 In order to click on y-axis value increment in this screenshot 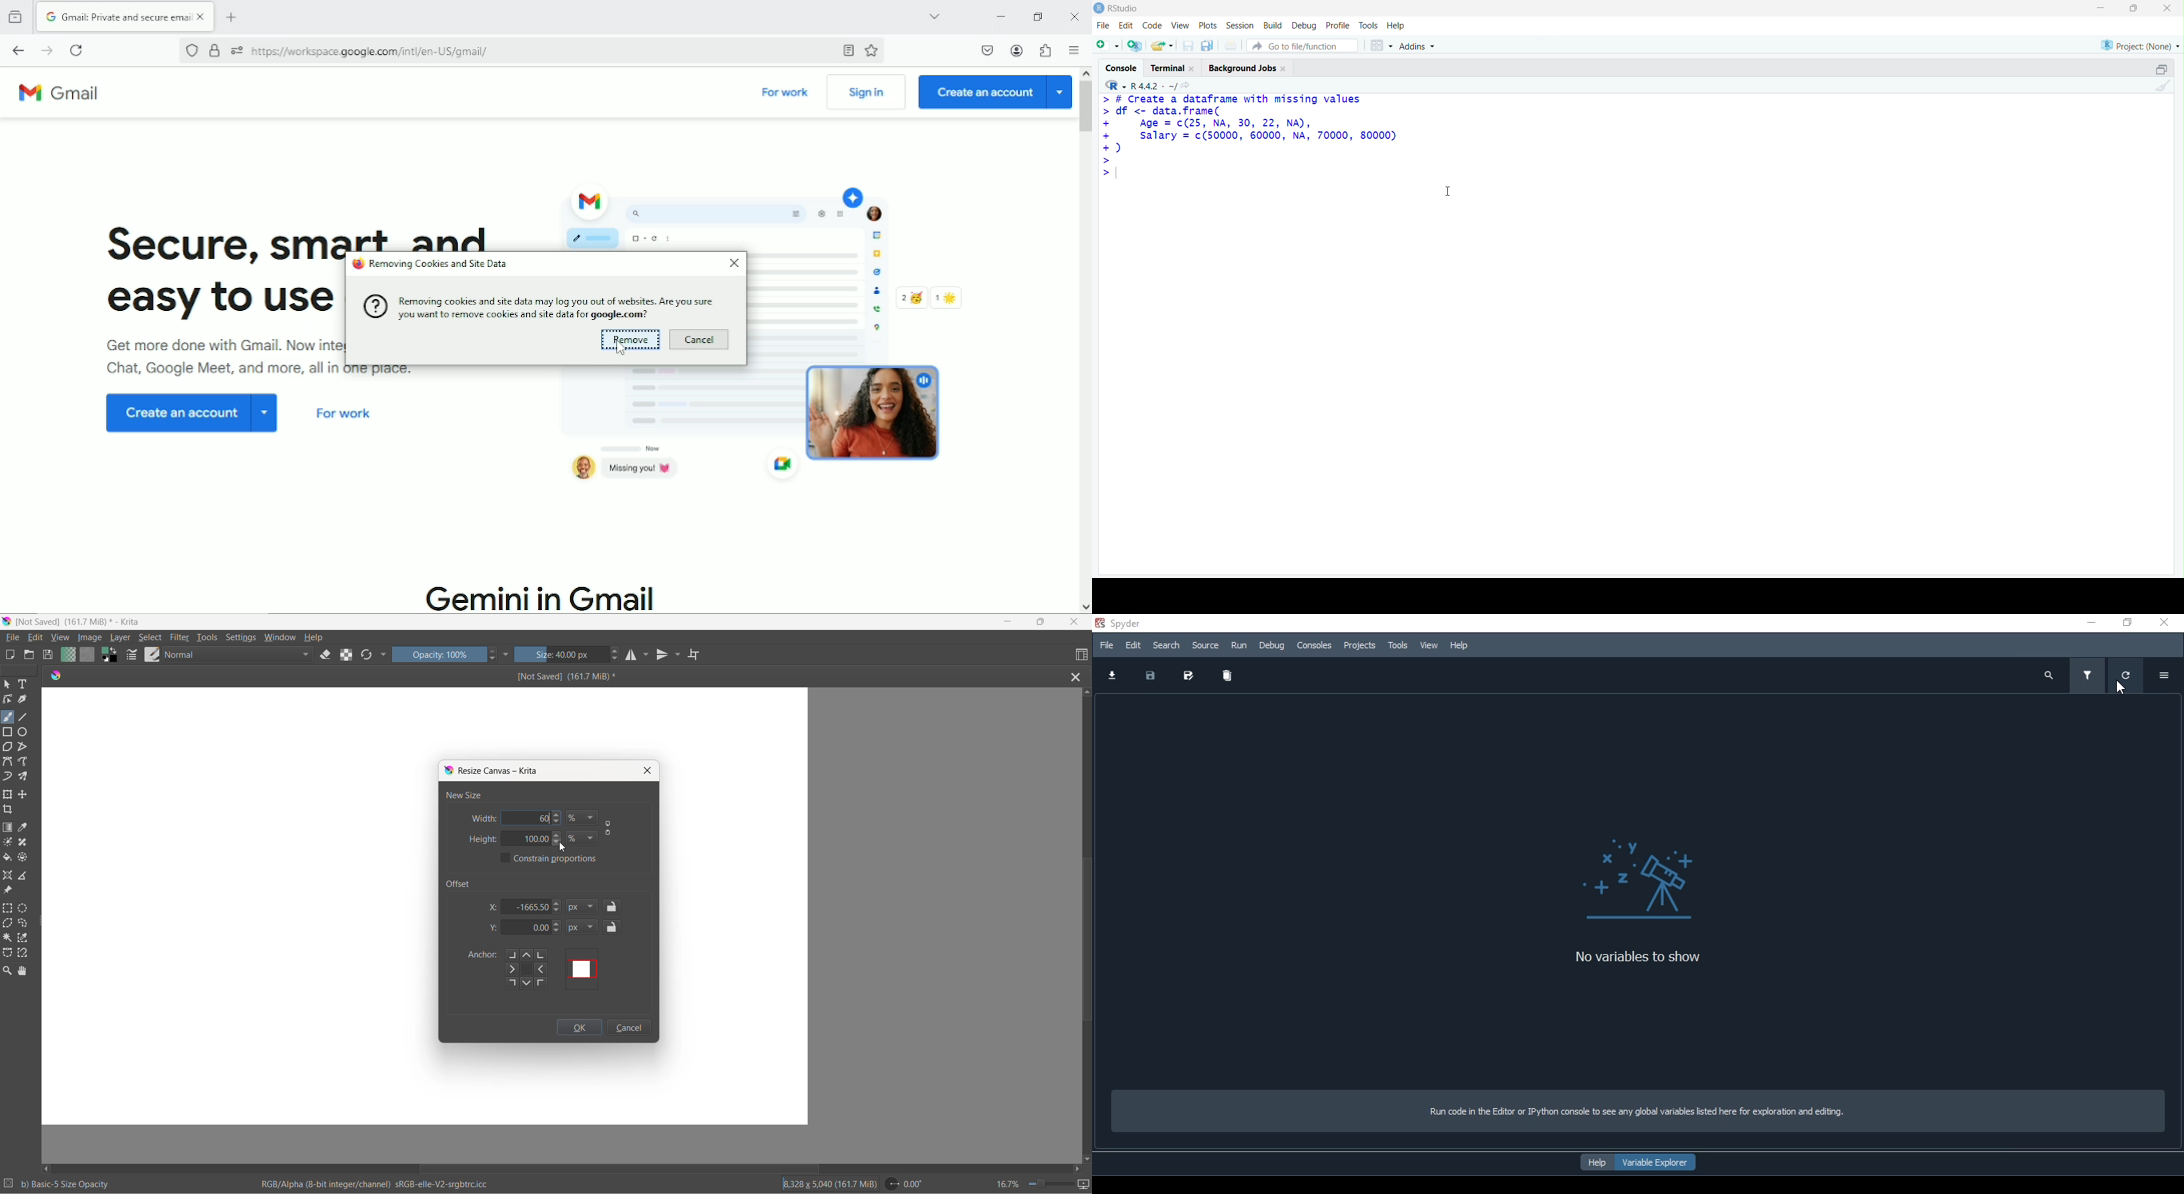, I will do `click(559, 925)`.